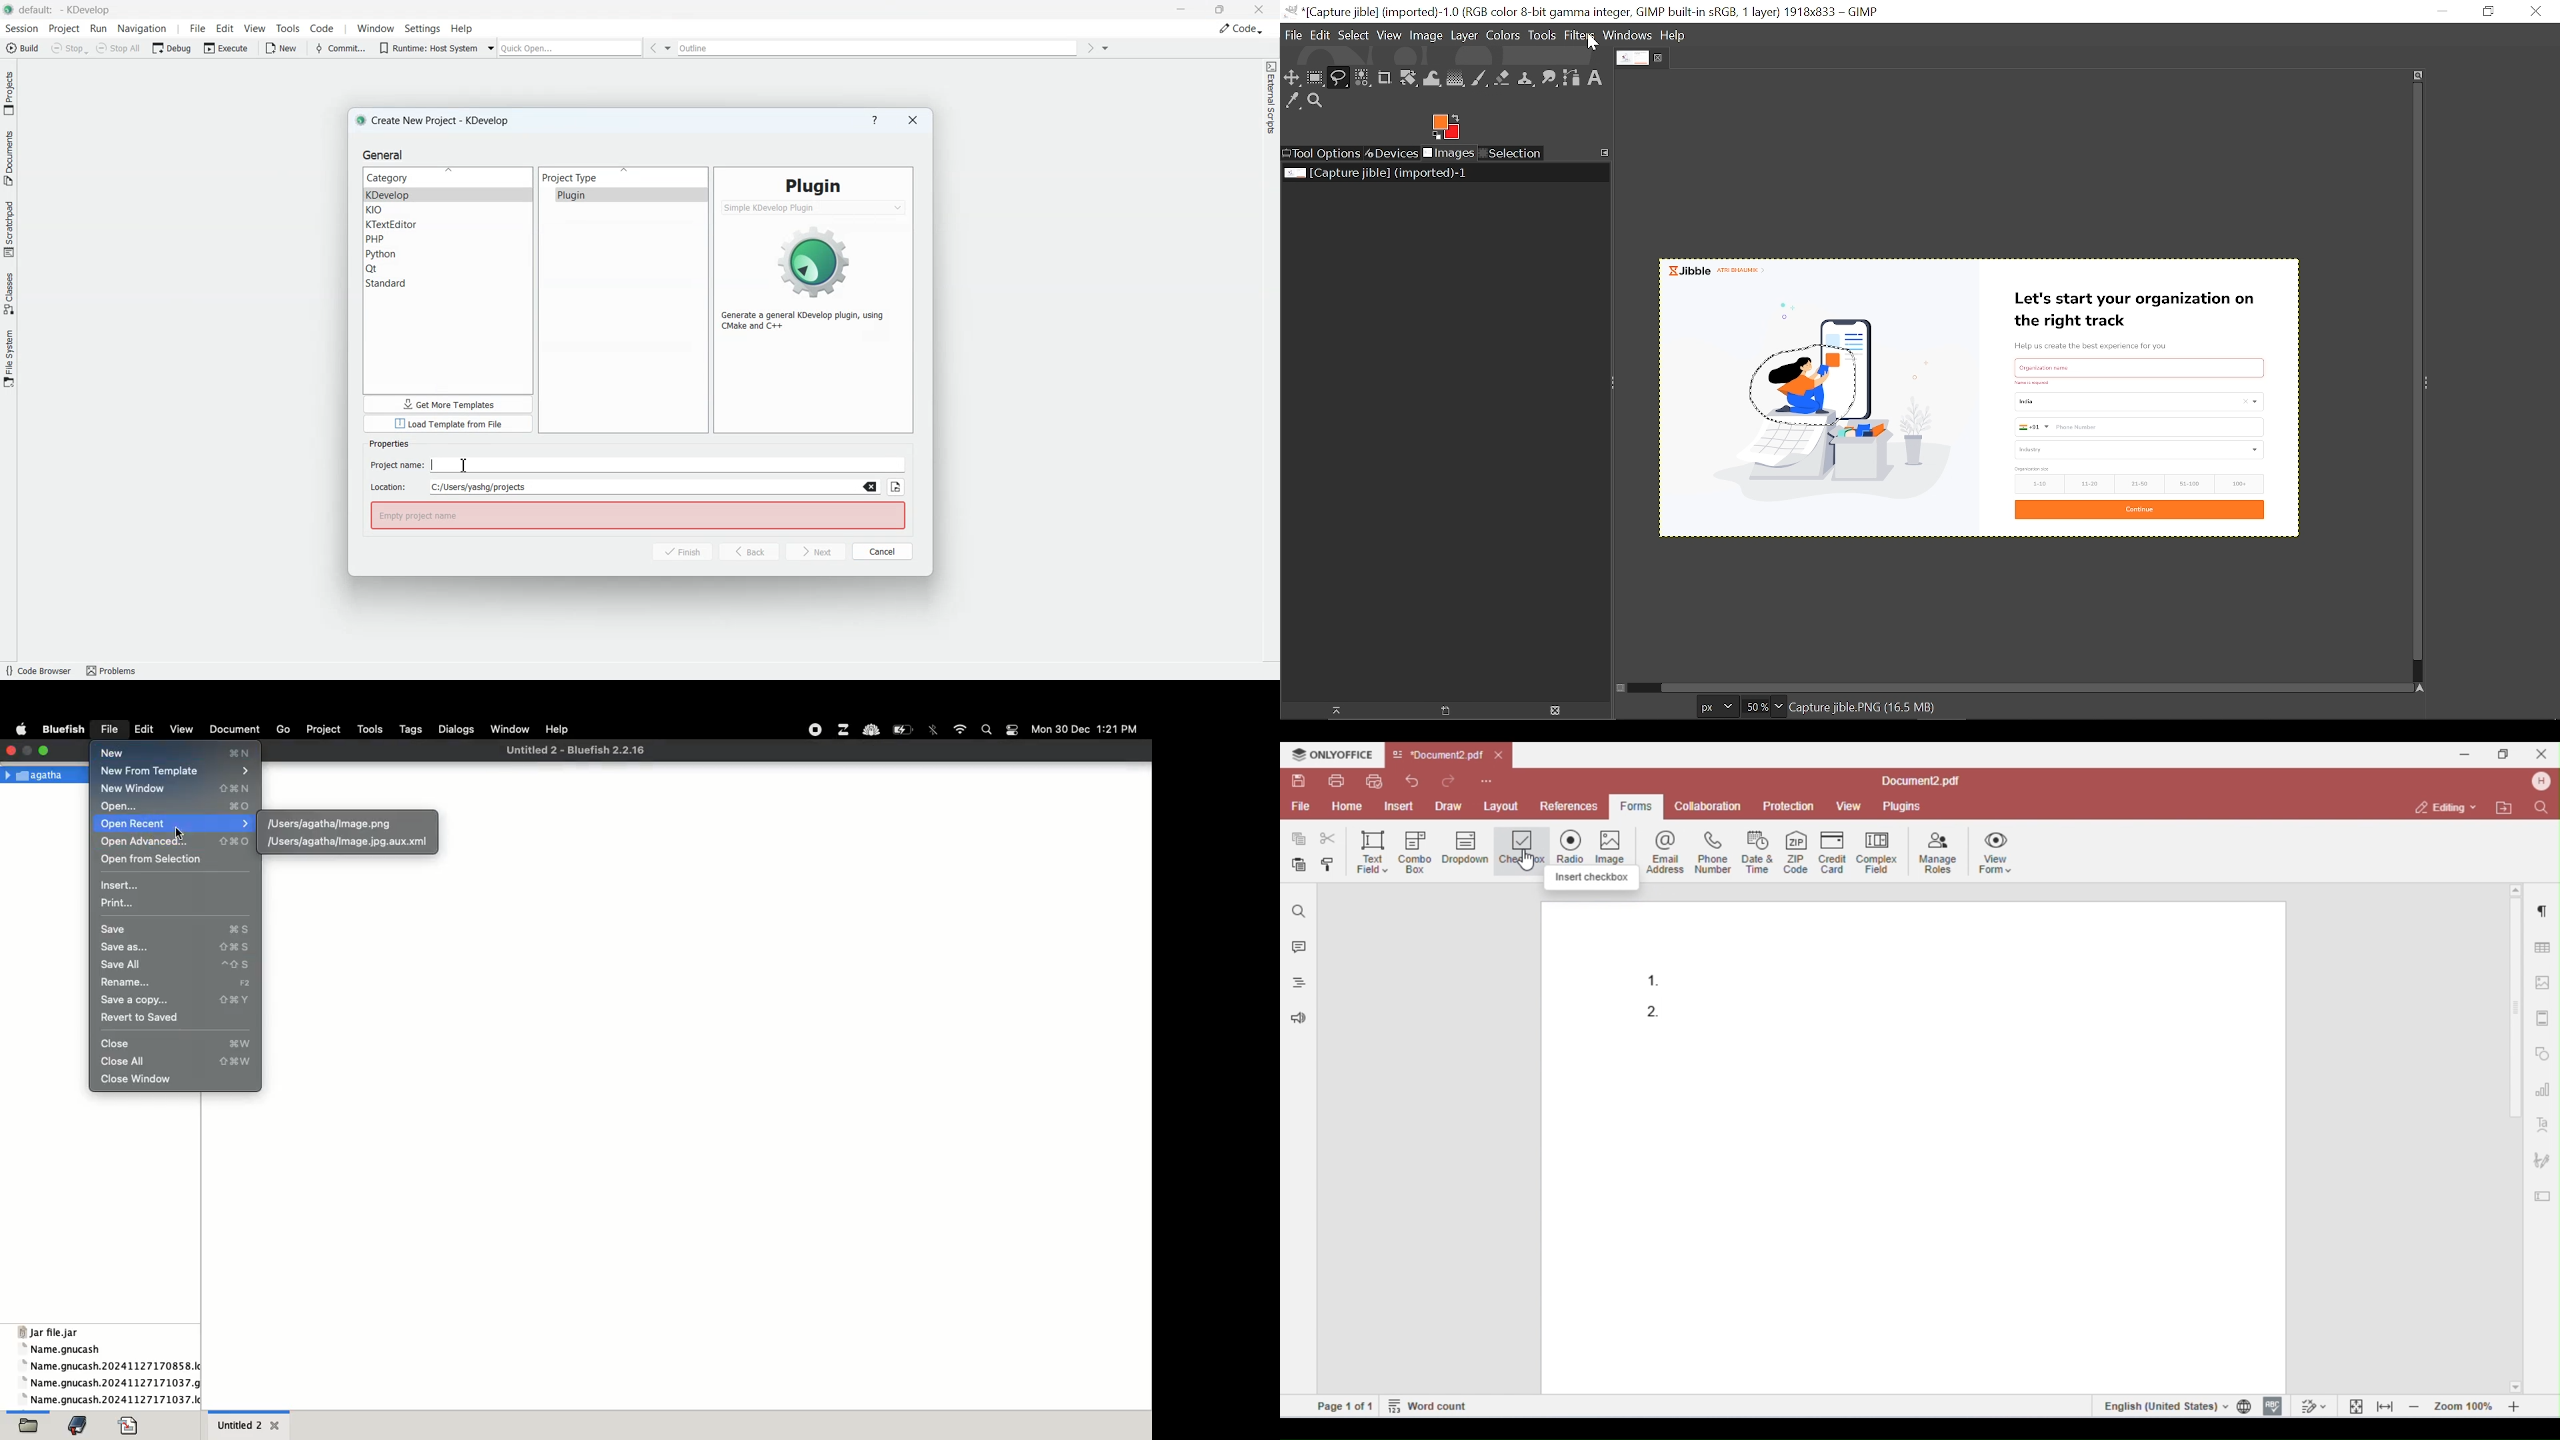 The image size is (2576, 1456). I want to click on Runtime: Host System, so click(427, 47).